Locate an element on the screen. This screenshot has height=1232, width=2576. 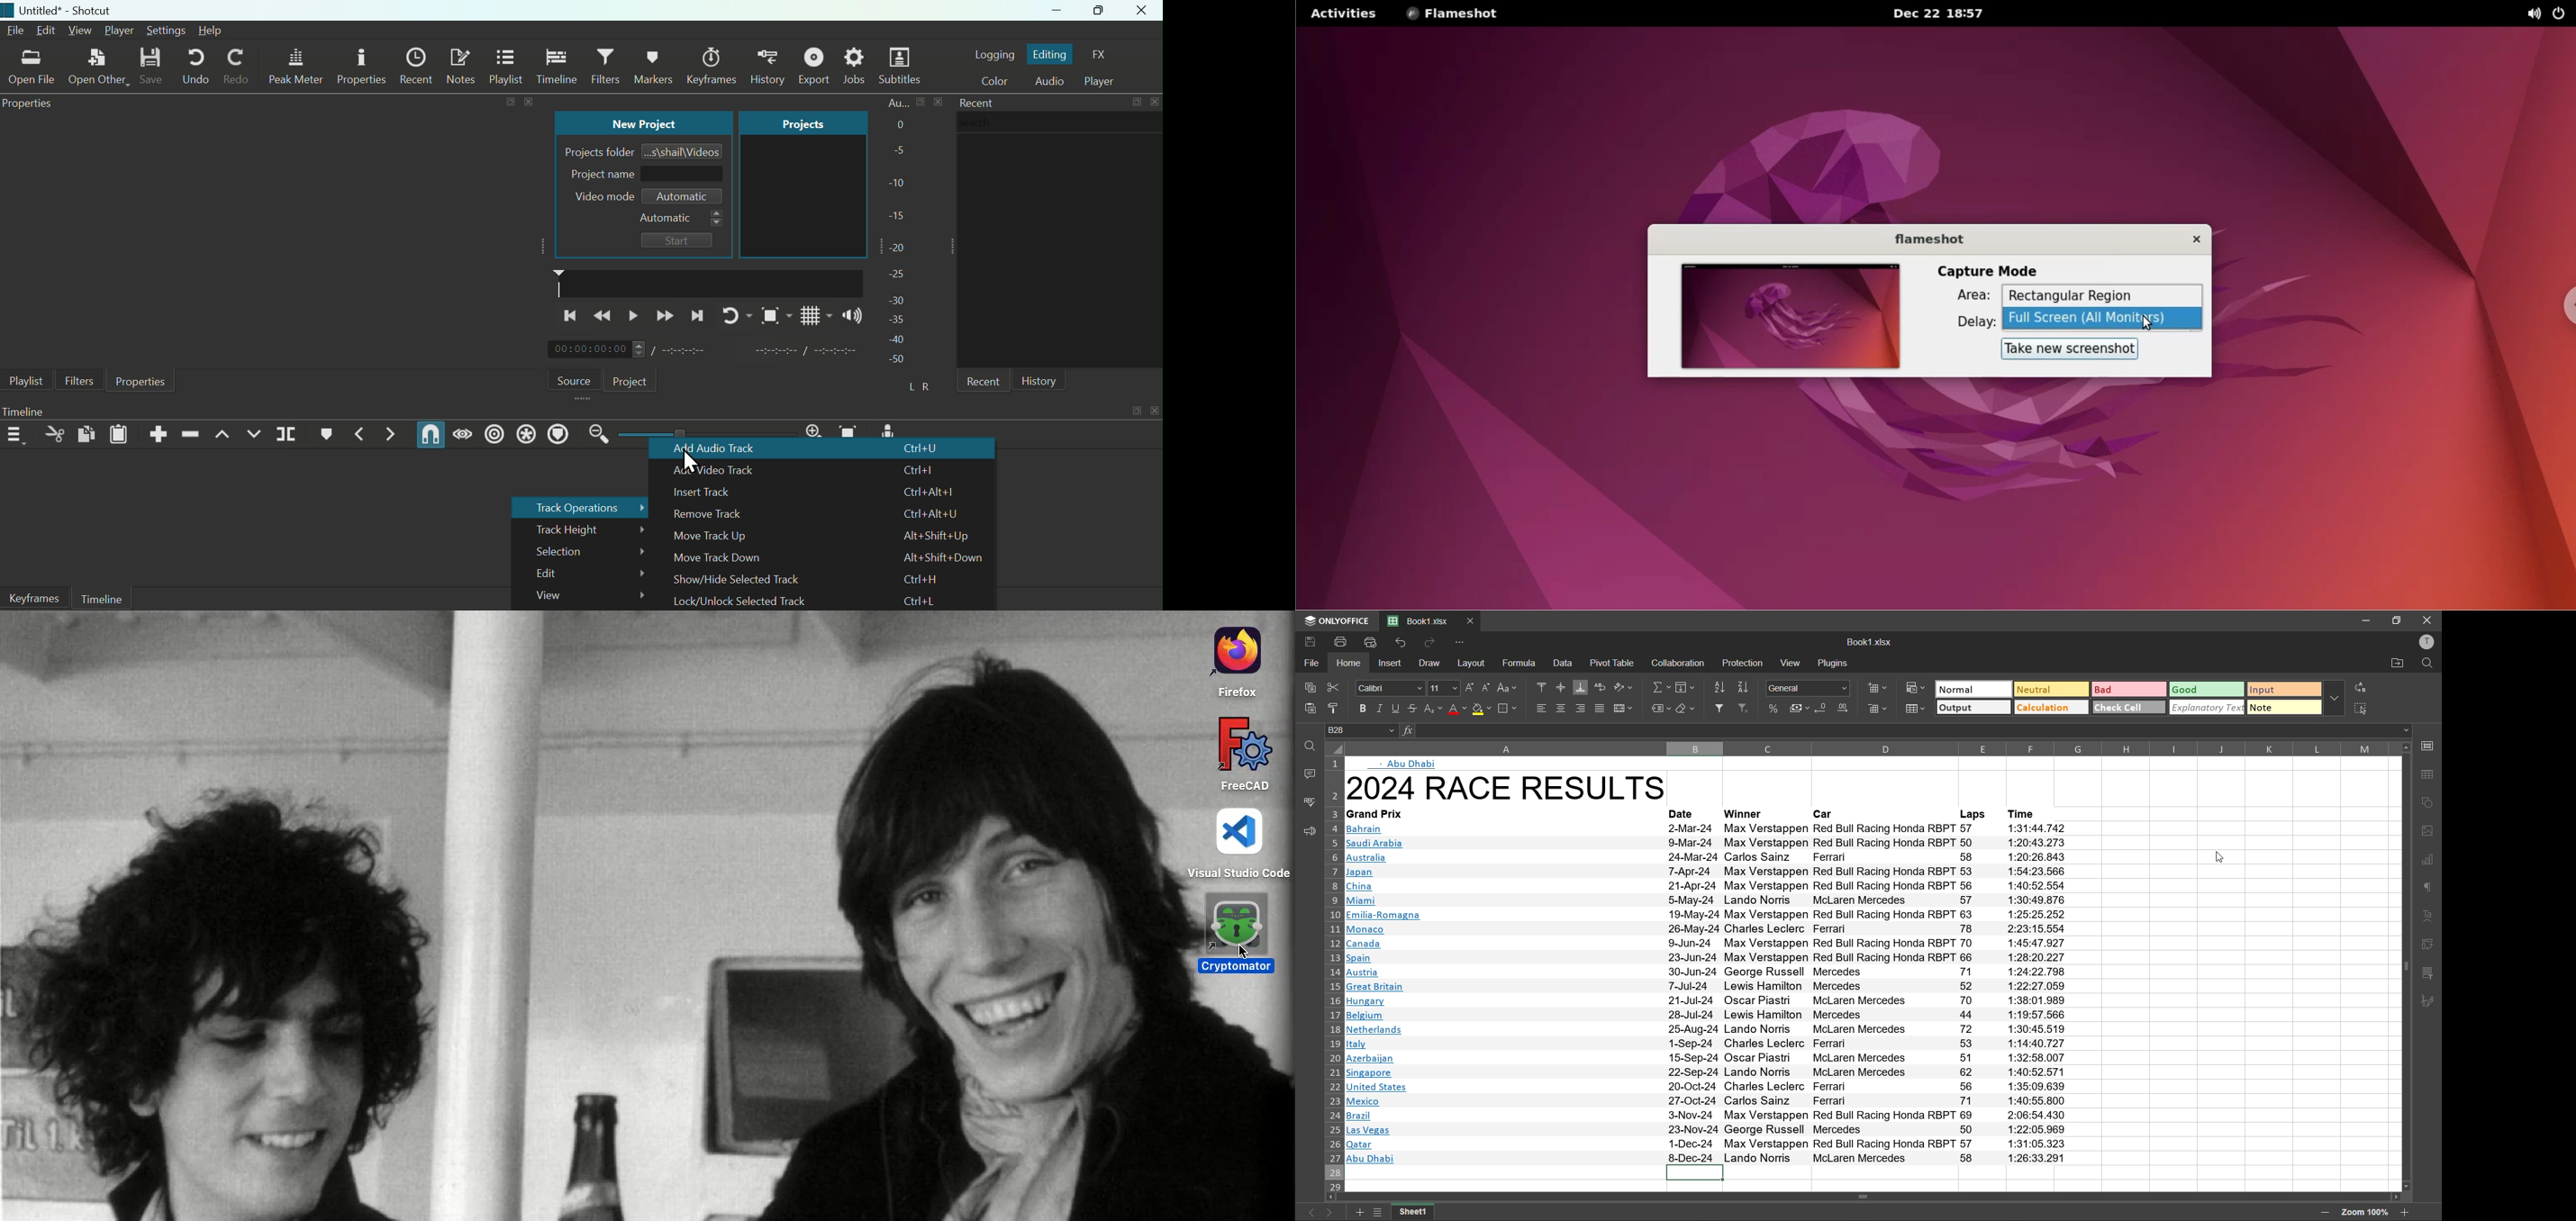
input is located at coordinates (2285, 689).